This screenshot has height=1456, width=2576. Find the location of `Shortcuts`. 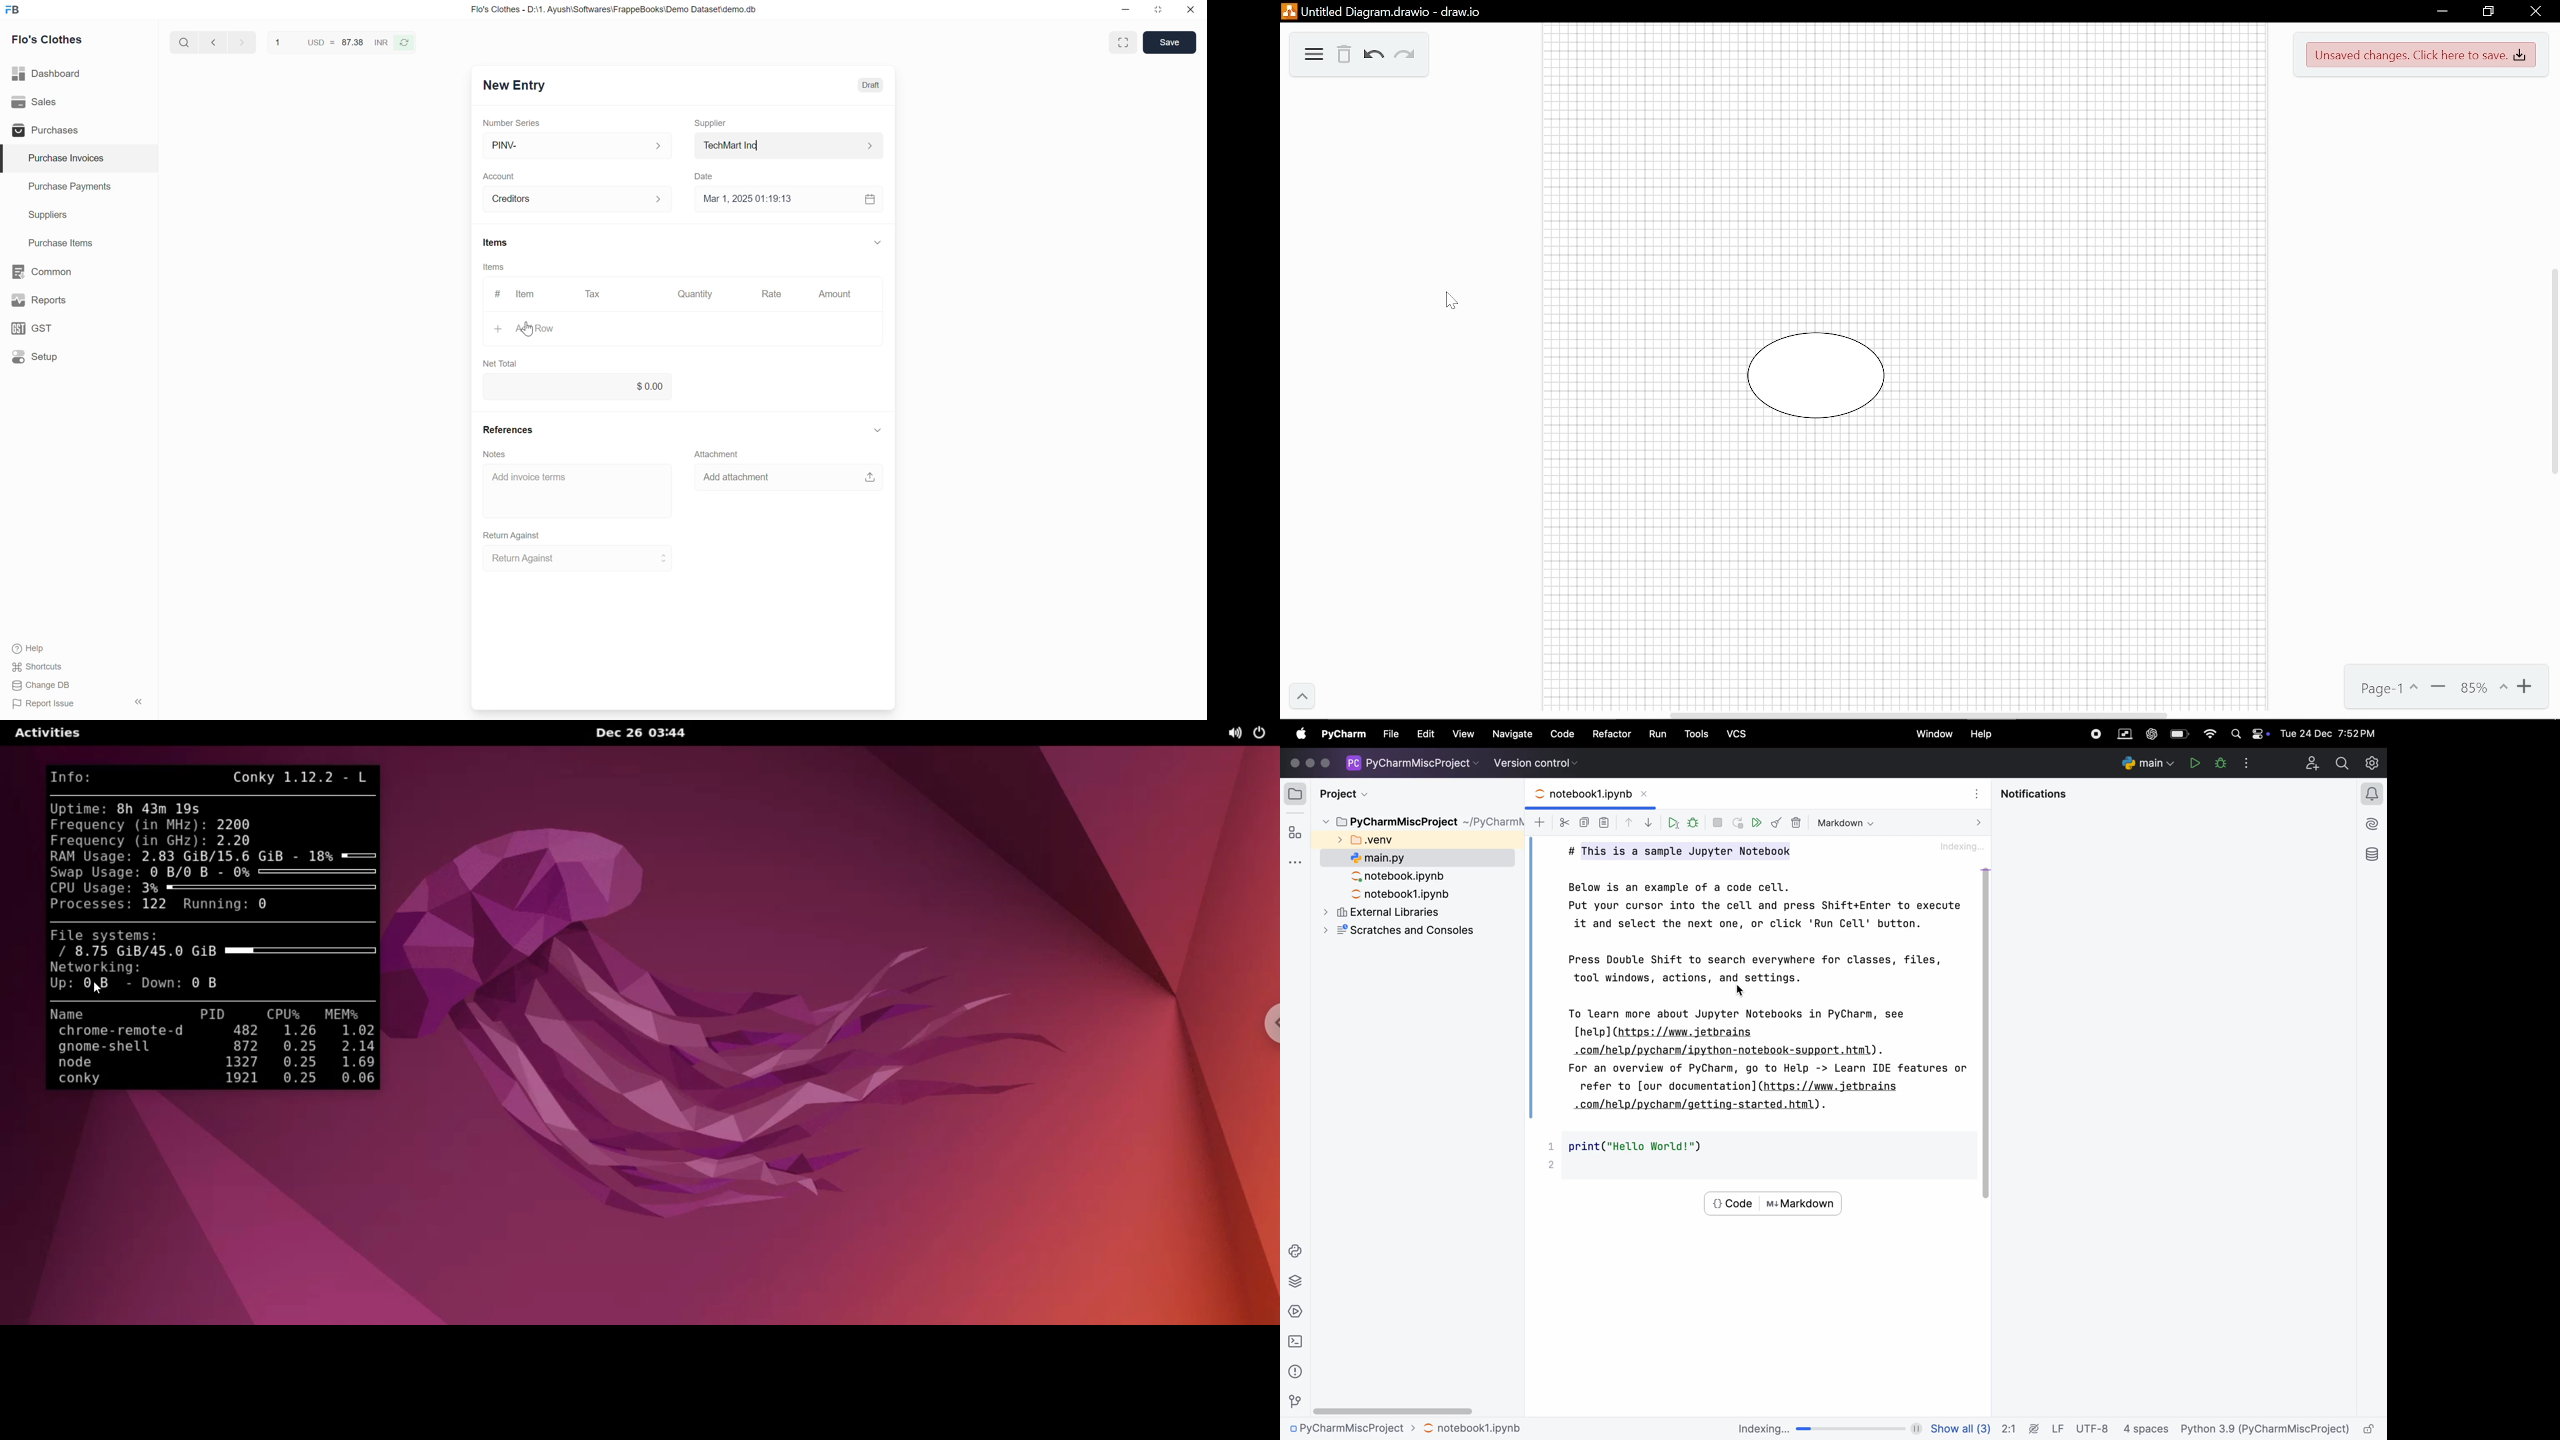

Shortcuts is located at coordinates (39, 668).